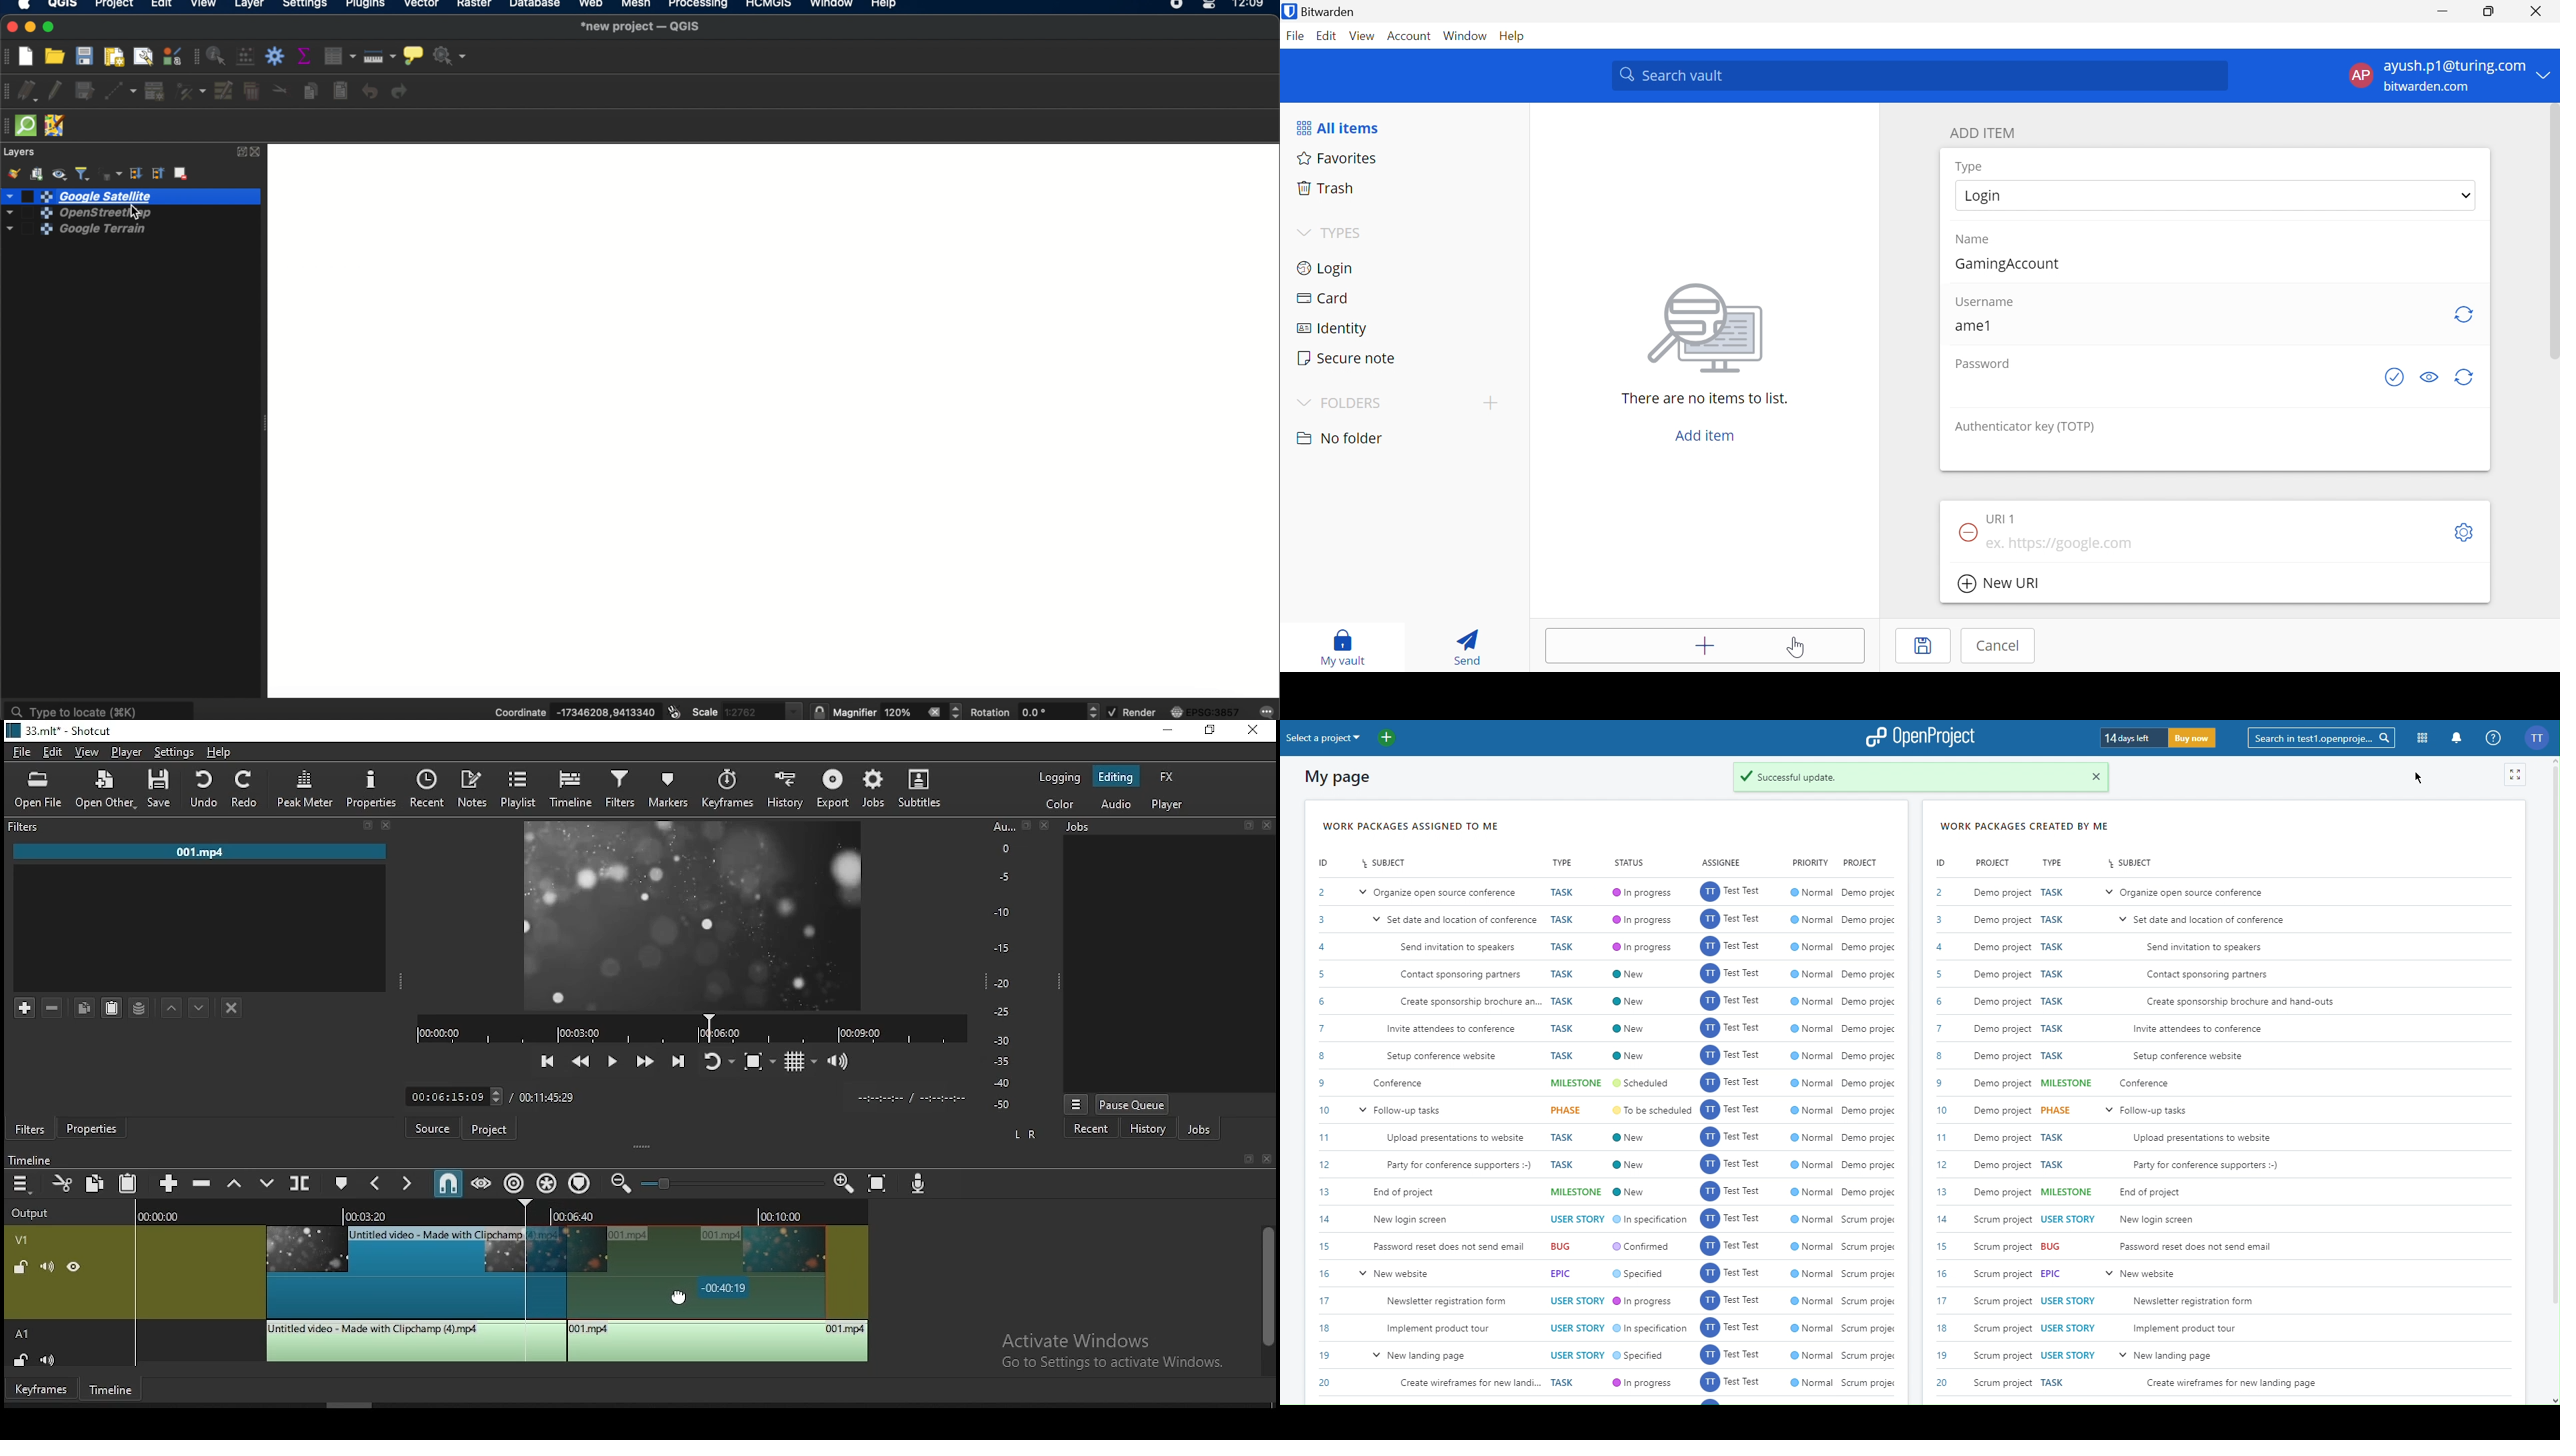  Describe the element at coordinates (845, 1184) in the screenshot. I see `zoom timeline in` at that location.